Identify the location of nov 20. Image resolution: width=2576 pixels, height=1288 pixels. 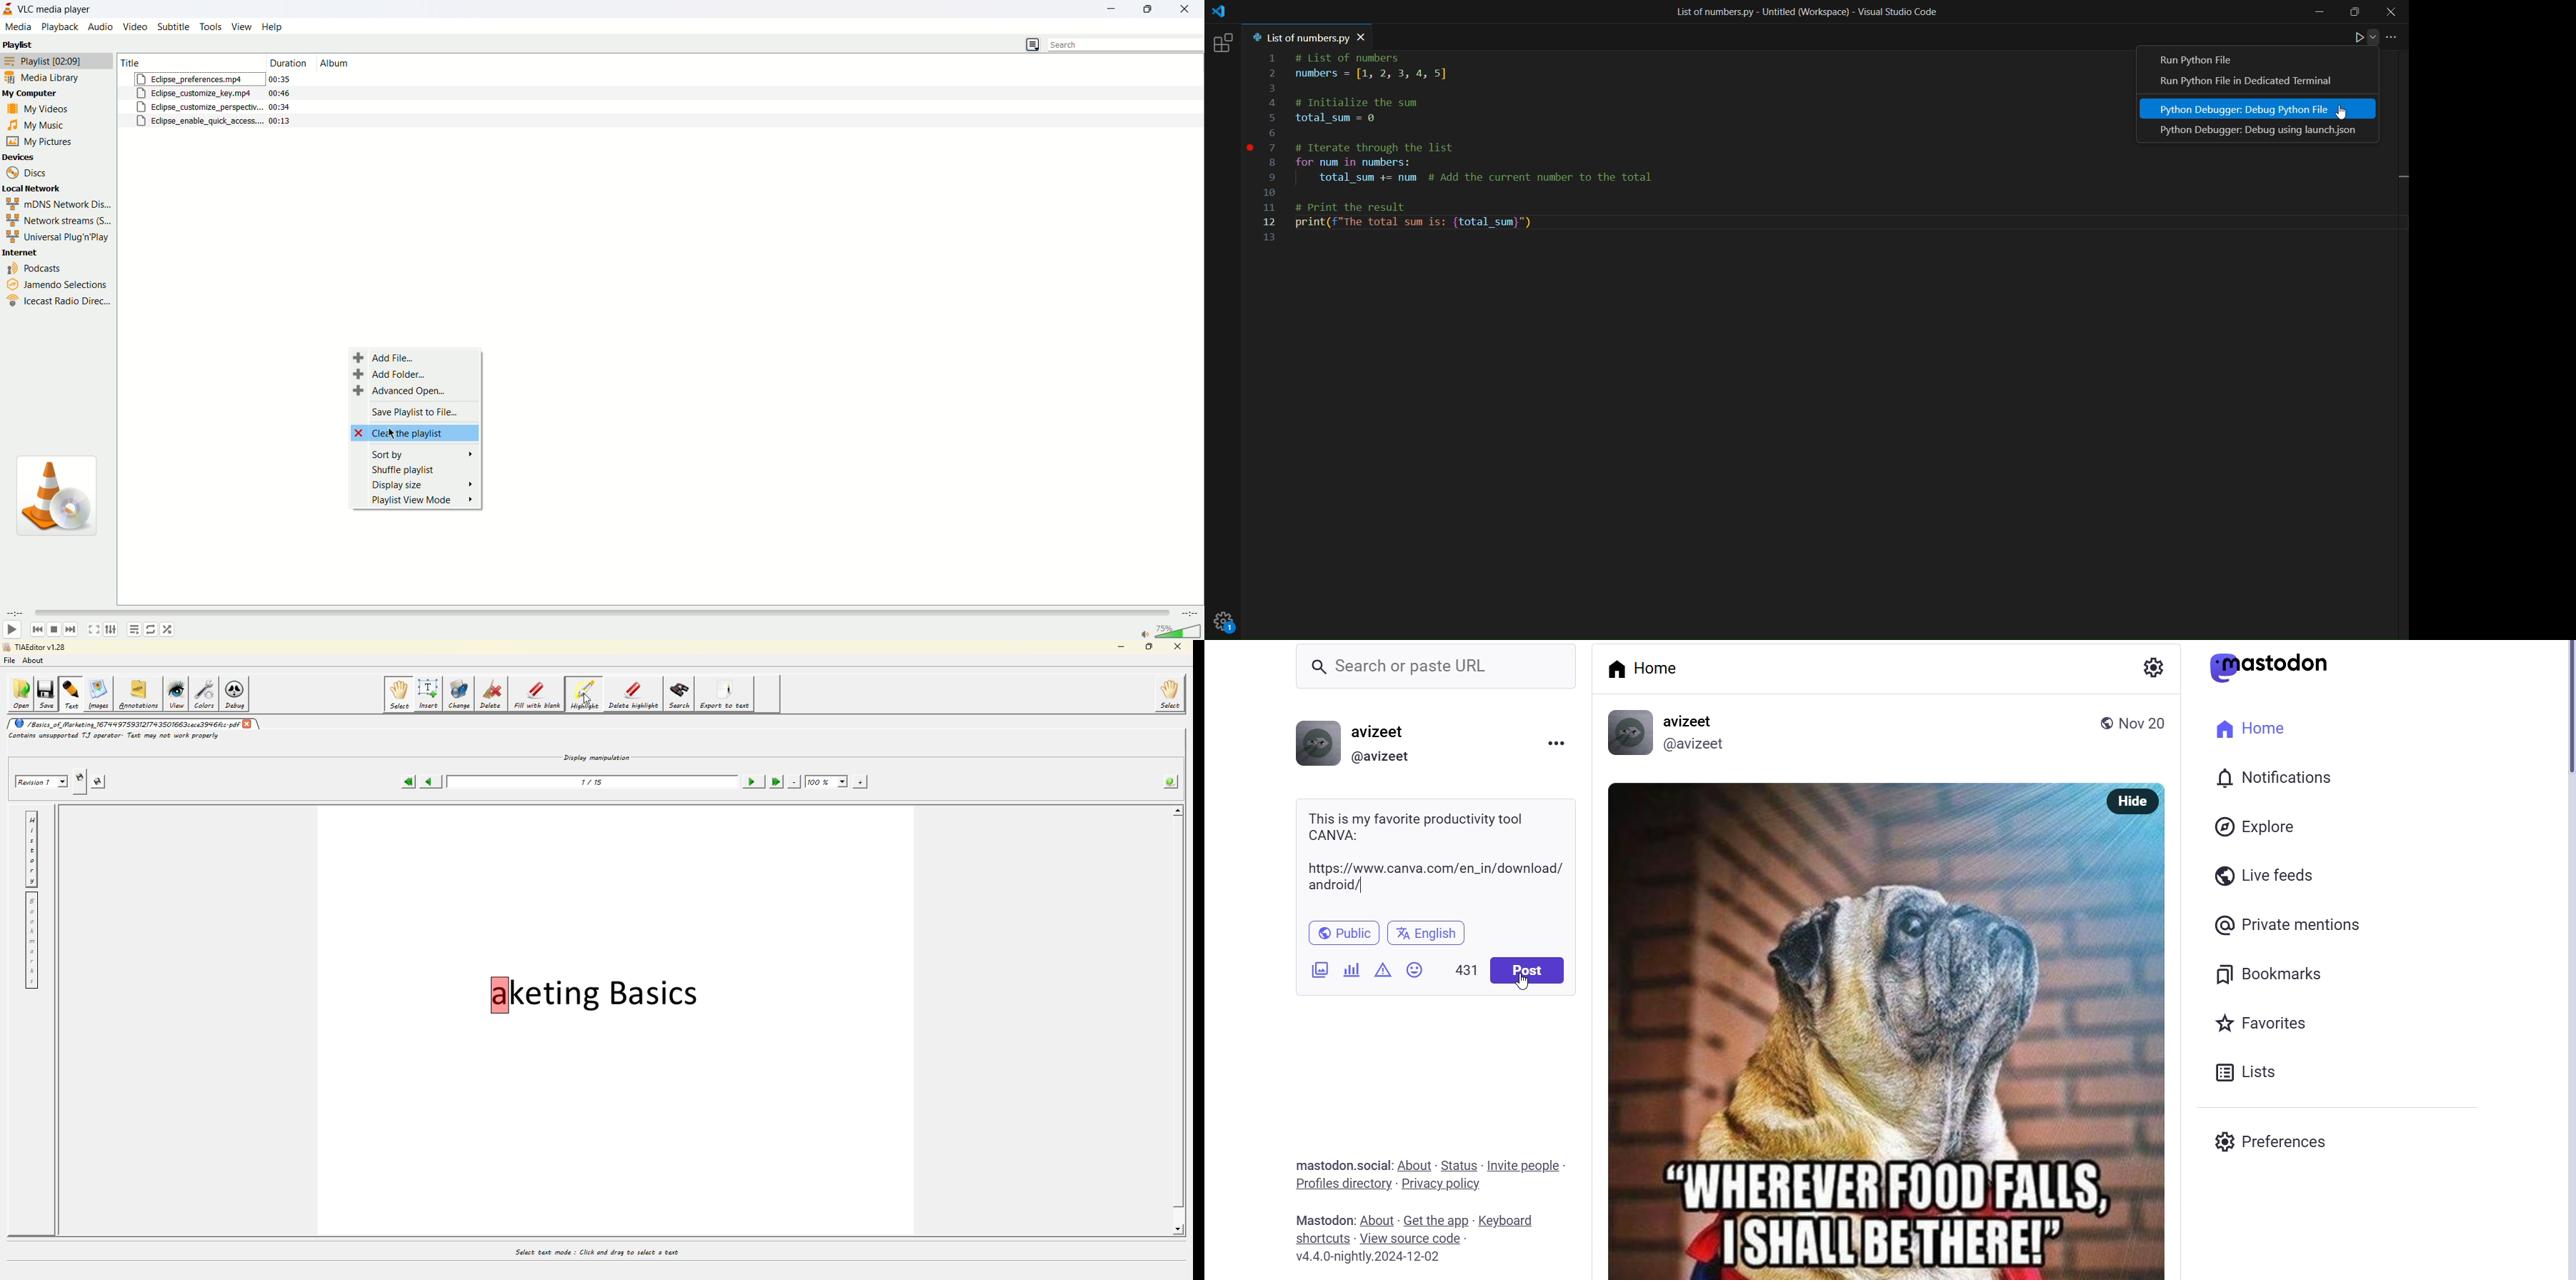
(2143, 721).